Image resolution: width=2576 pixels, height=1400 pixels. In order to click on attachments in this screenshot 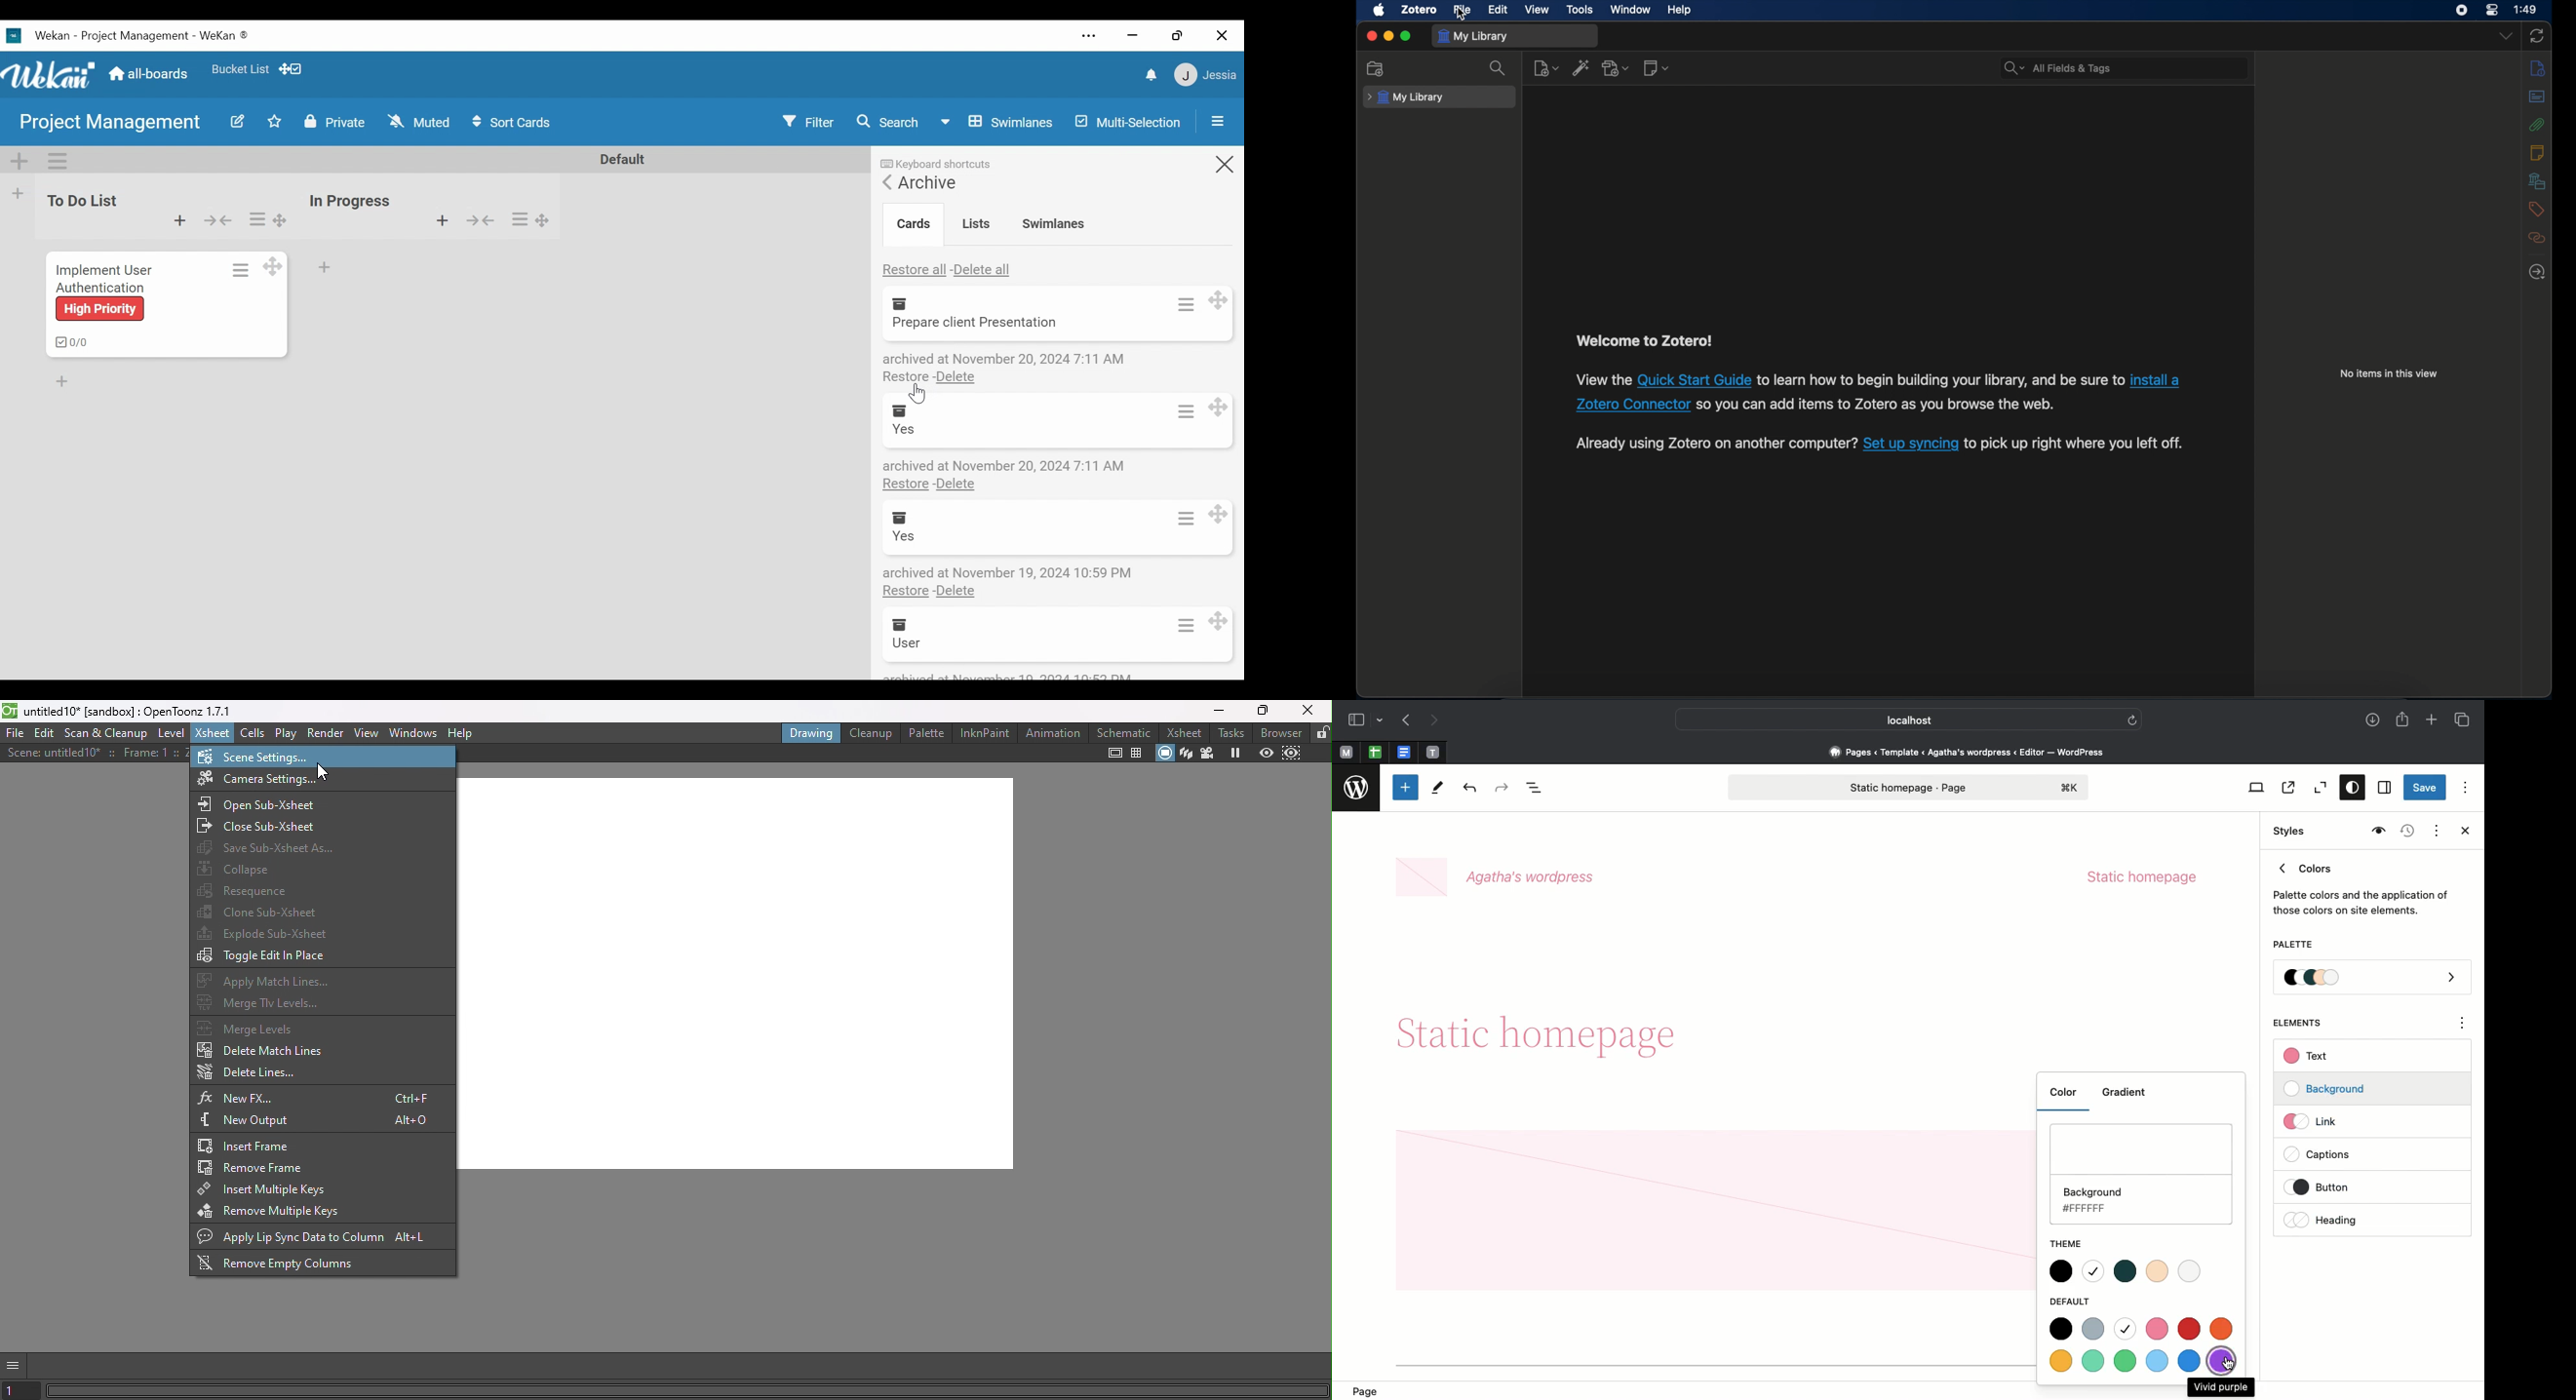, I will do `click(2538, 124)`.